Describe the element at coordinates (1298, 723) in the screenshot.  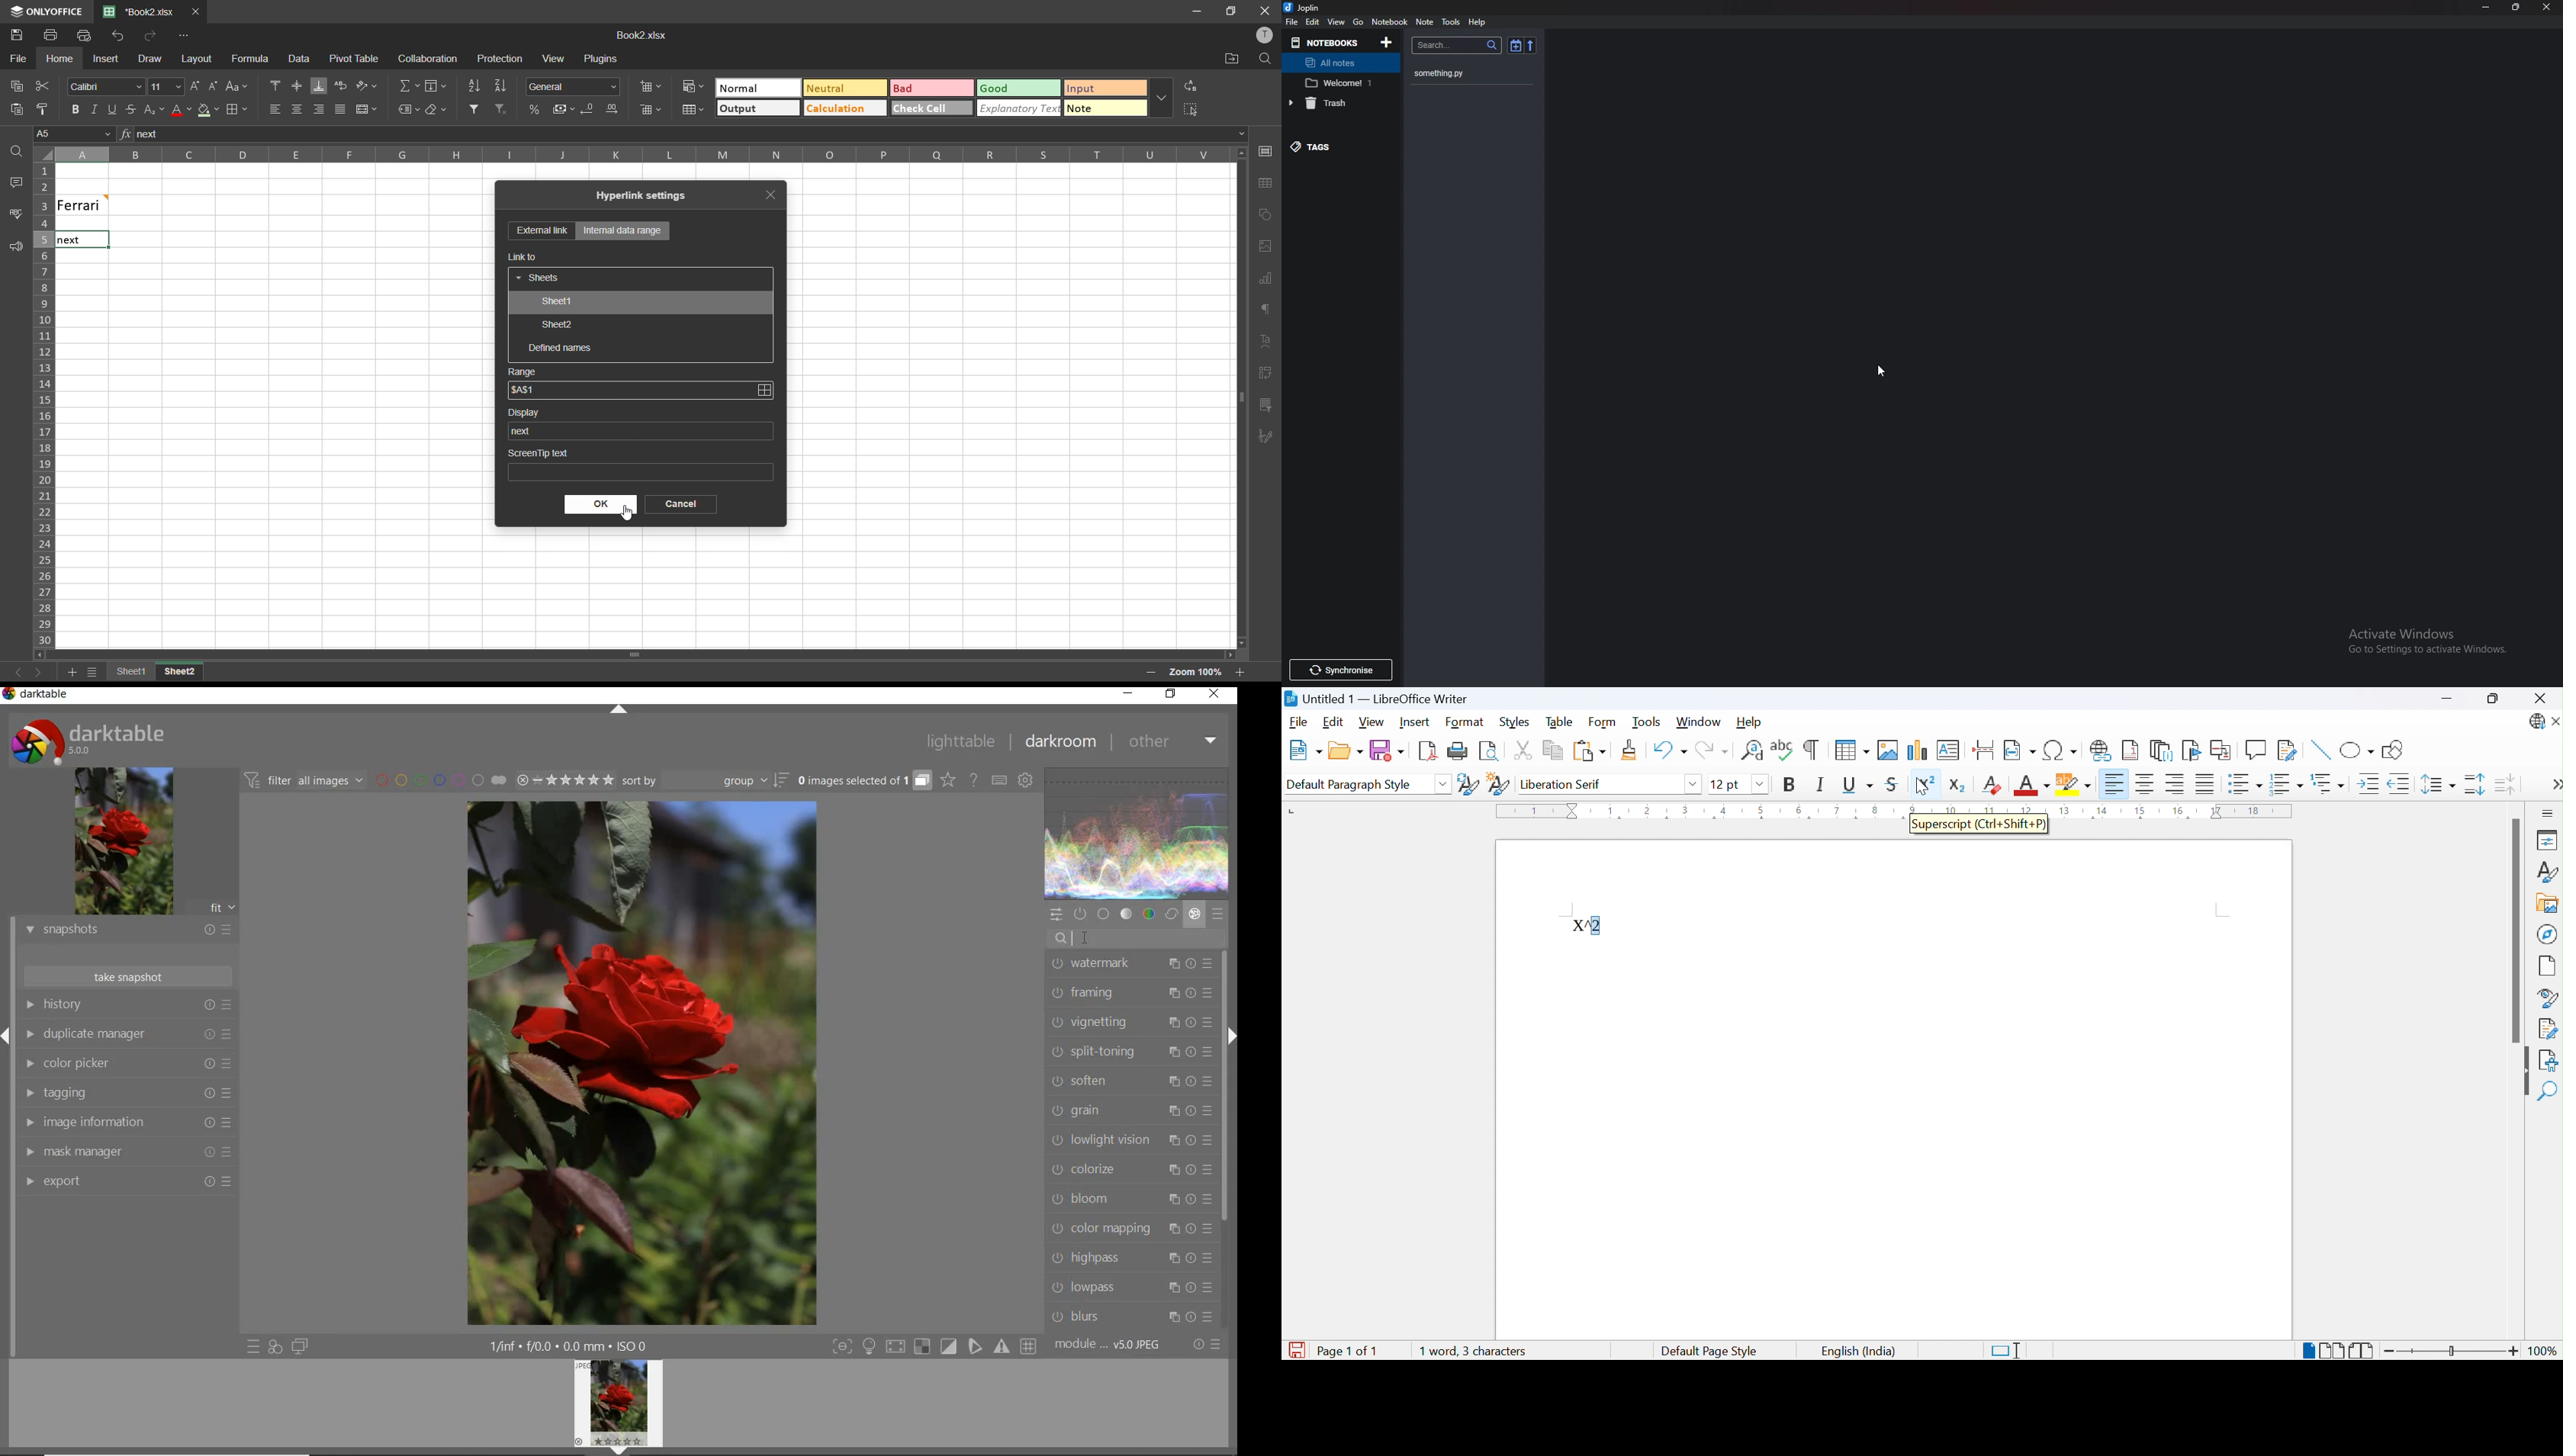
I see `File` at that location.